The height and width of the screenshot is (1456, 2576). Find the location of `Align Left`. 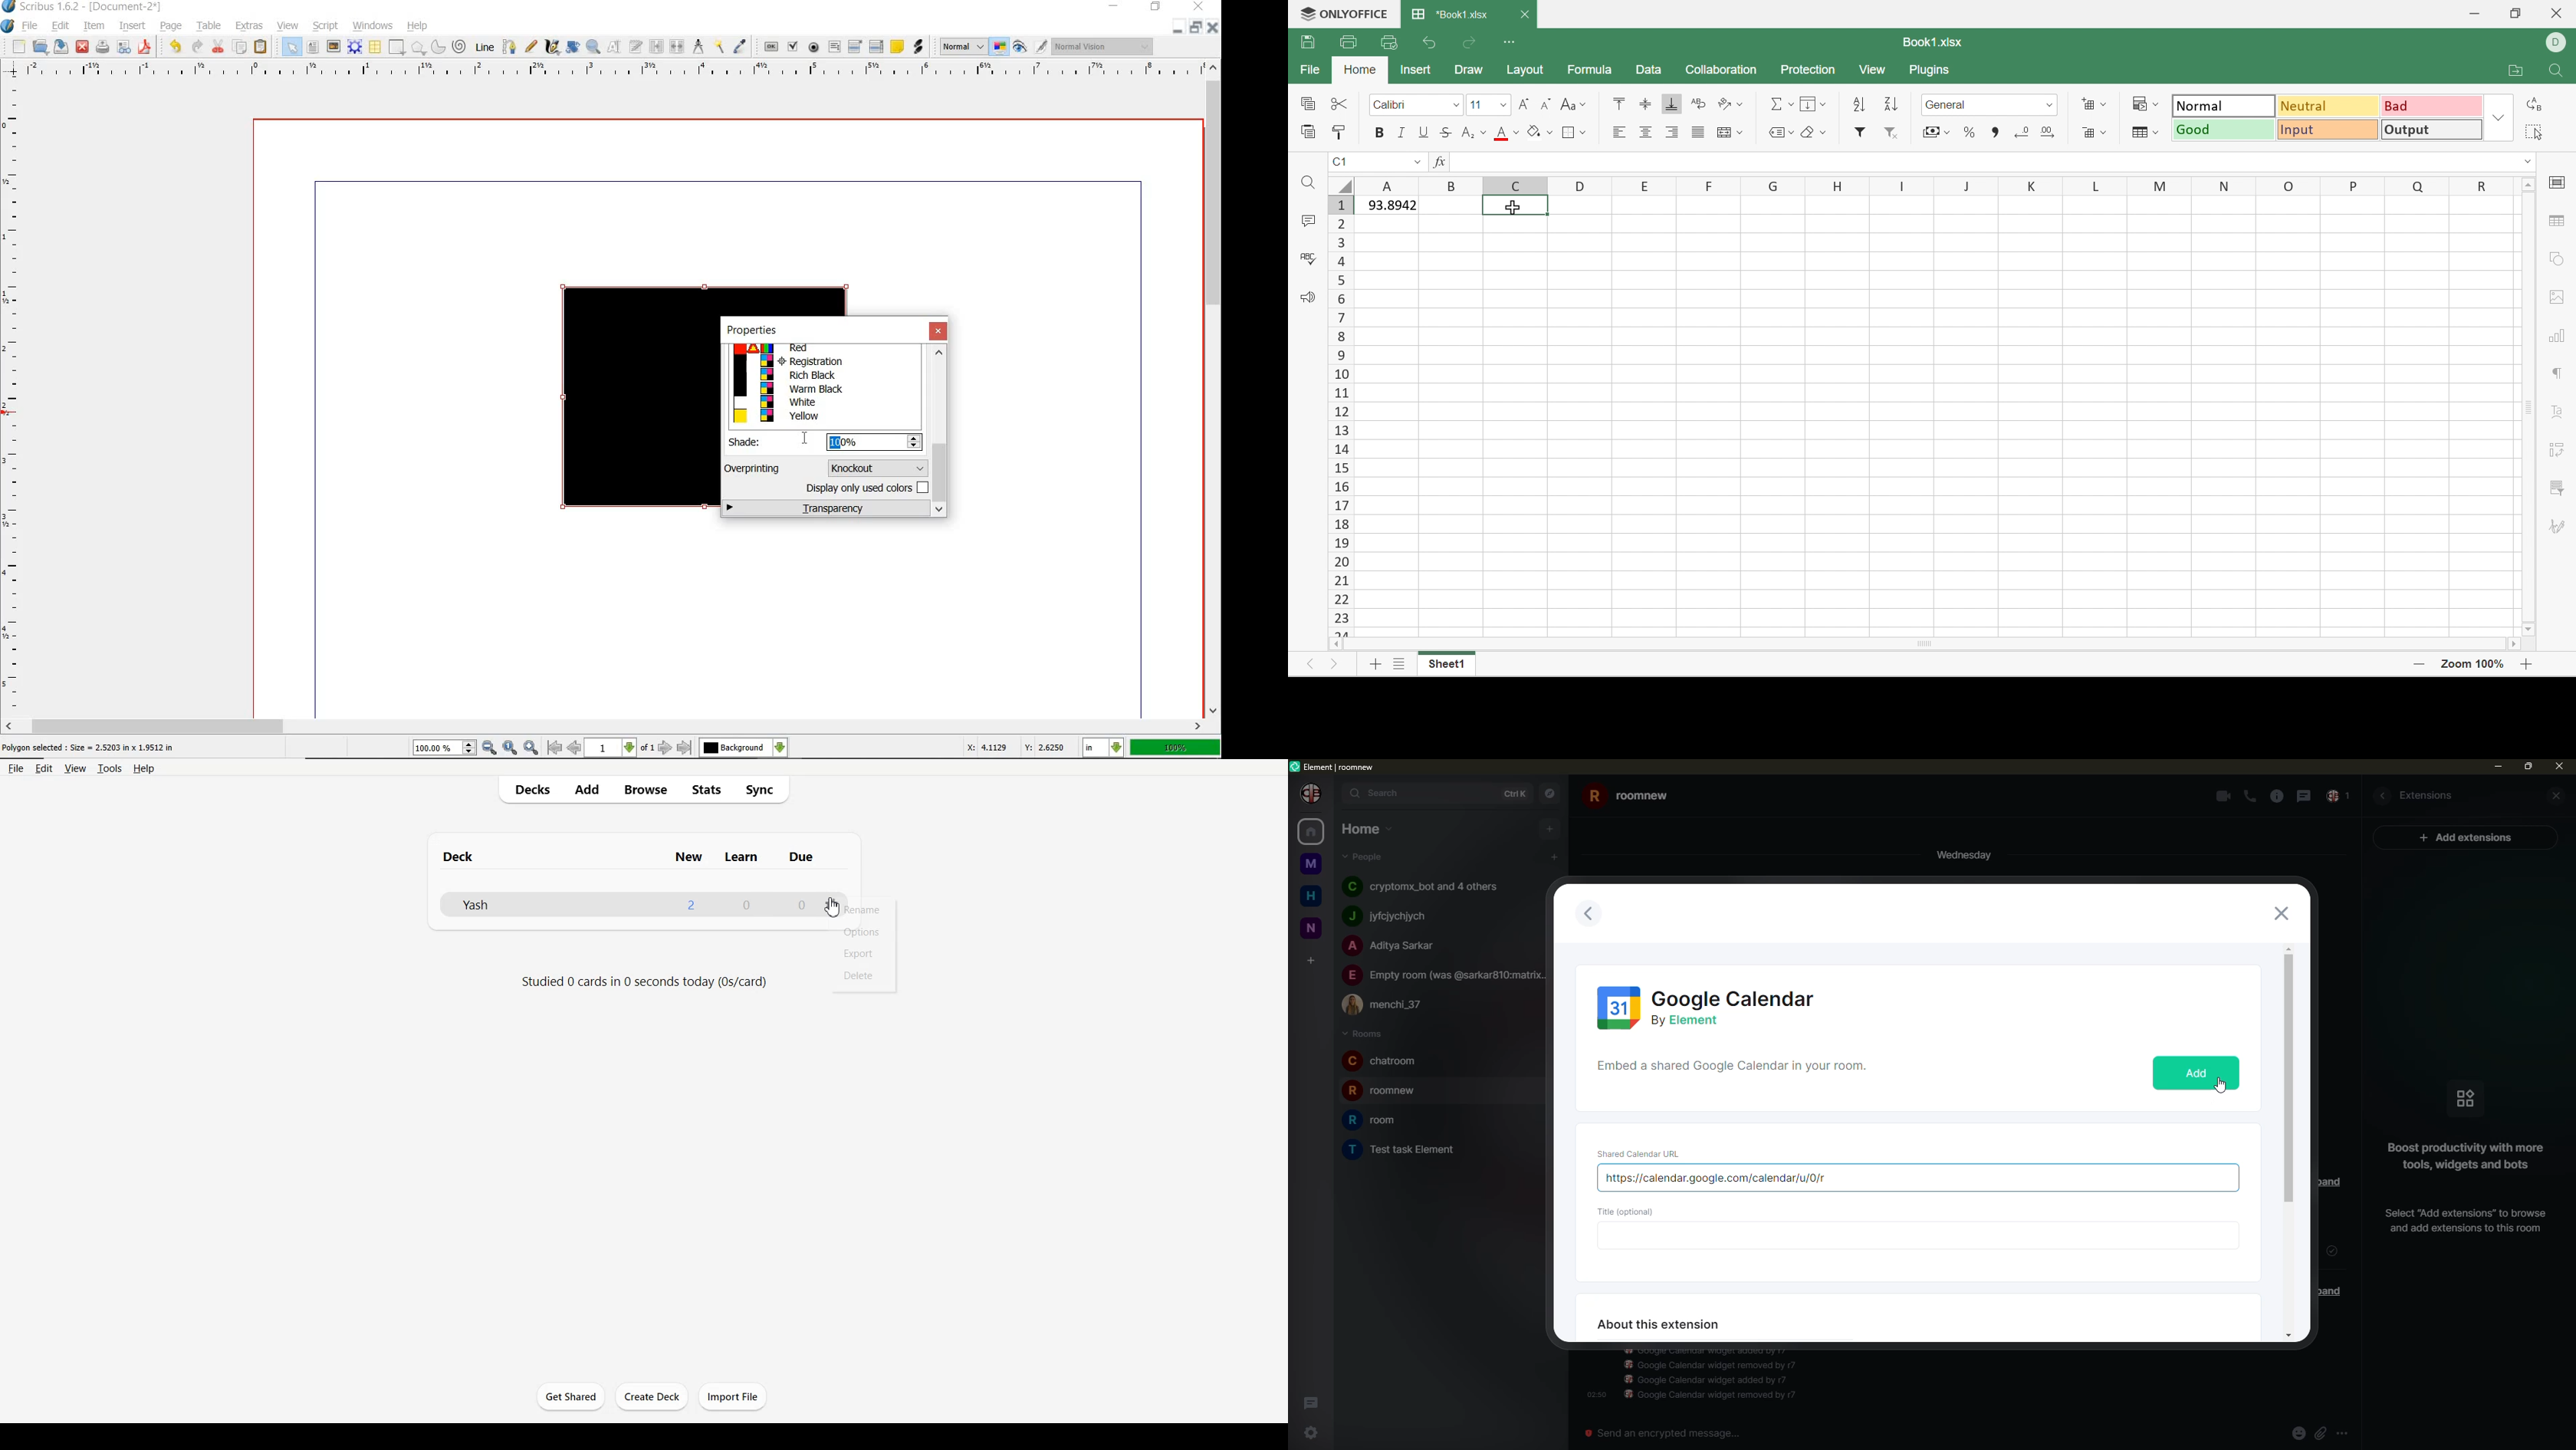

Align Left is located at coordinates (1618, 132).